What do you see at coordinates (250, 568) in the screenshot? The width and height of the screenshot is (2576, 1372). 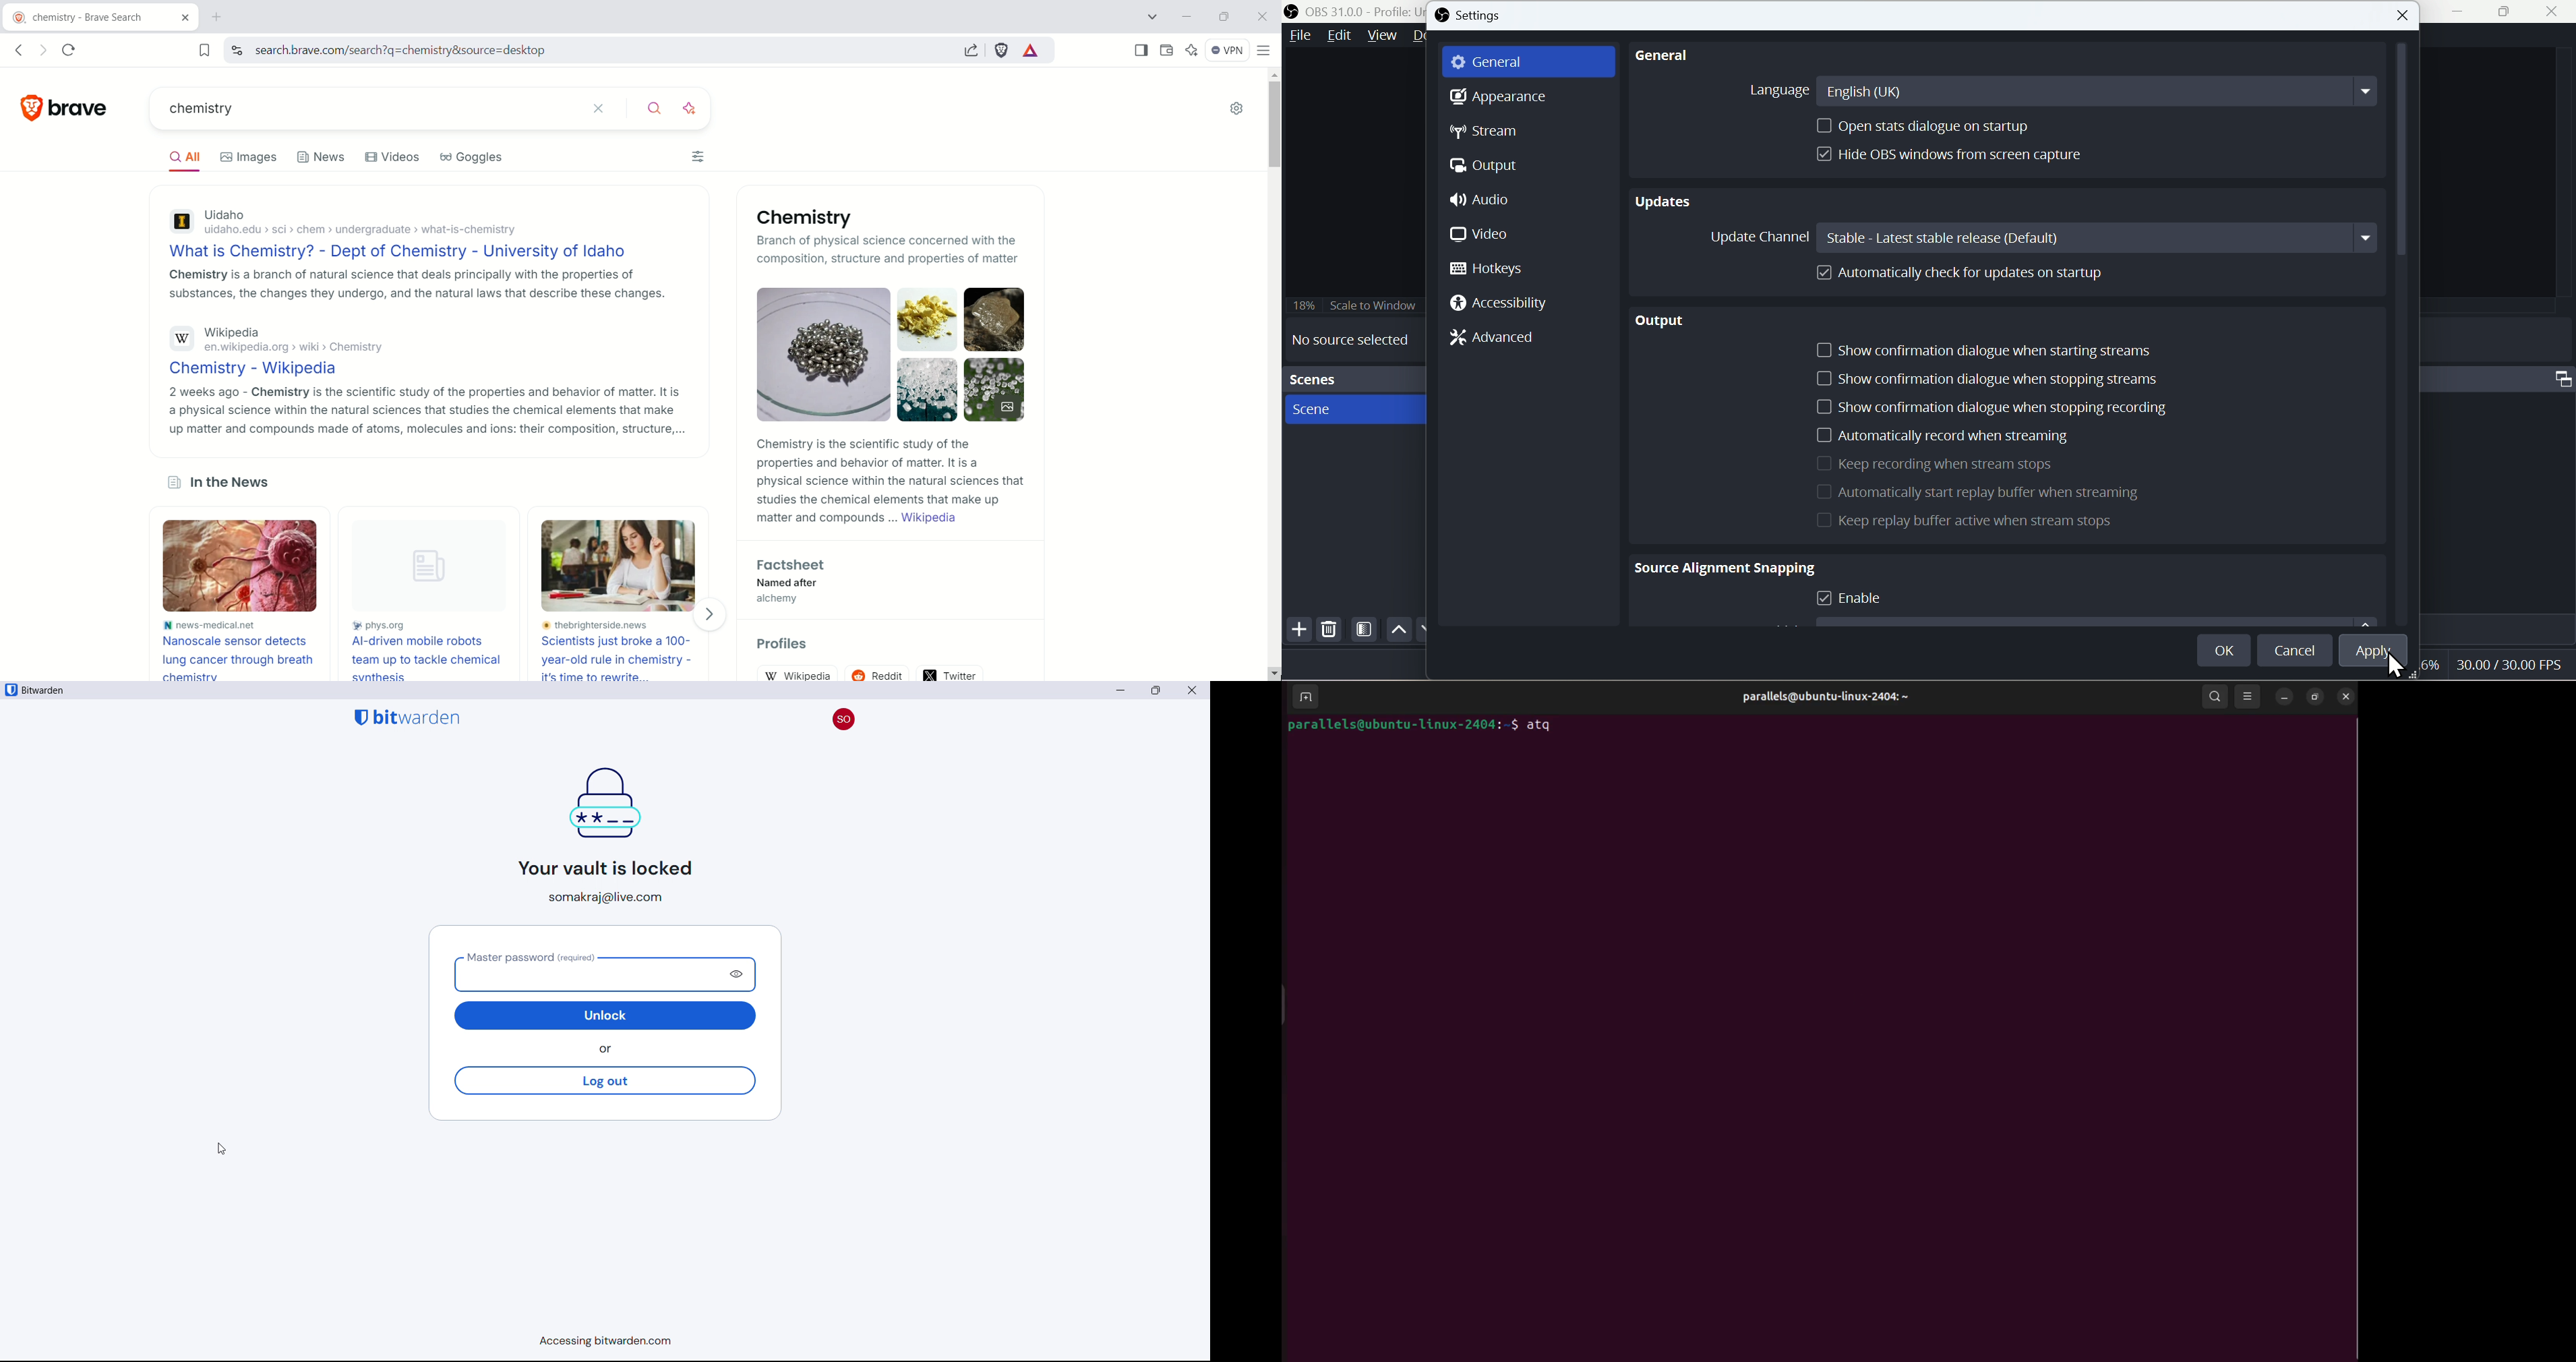 I see `image` at bounding box center [250, 568].